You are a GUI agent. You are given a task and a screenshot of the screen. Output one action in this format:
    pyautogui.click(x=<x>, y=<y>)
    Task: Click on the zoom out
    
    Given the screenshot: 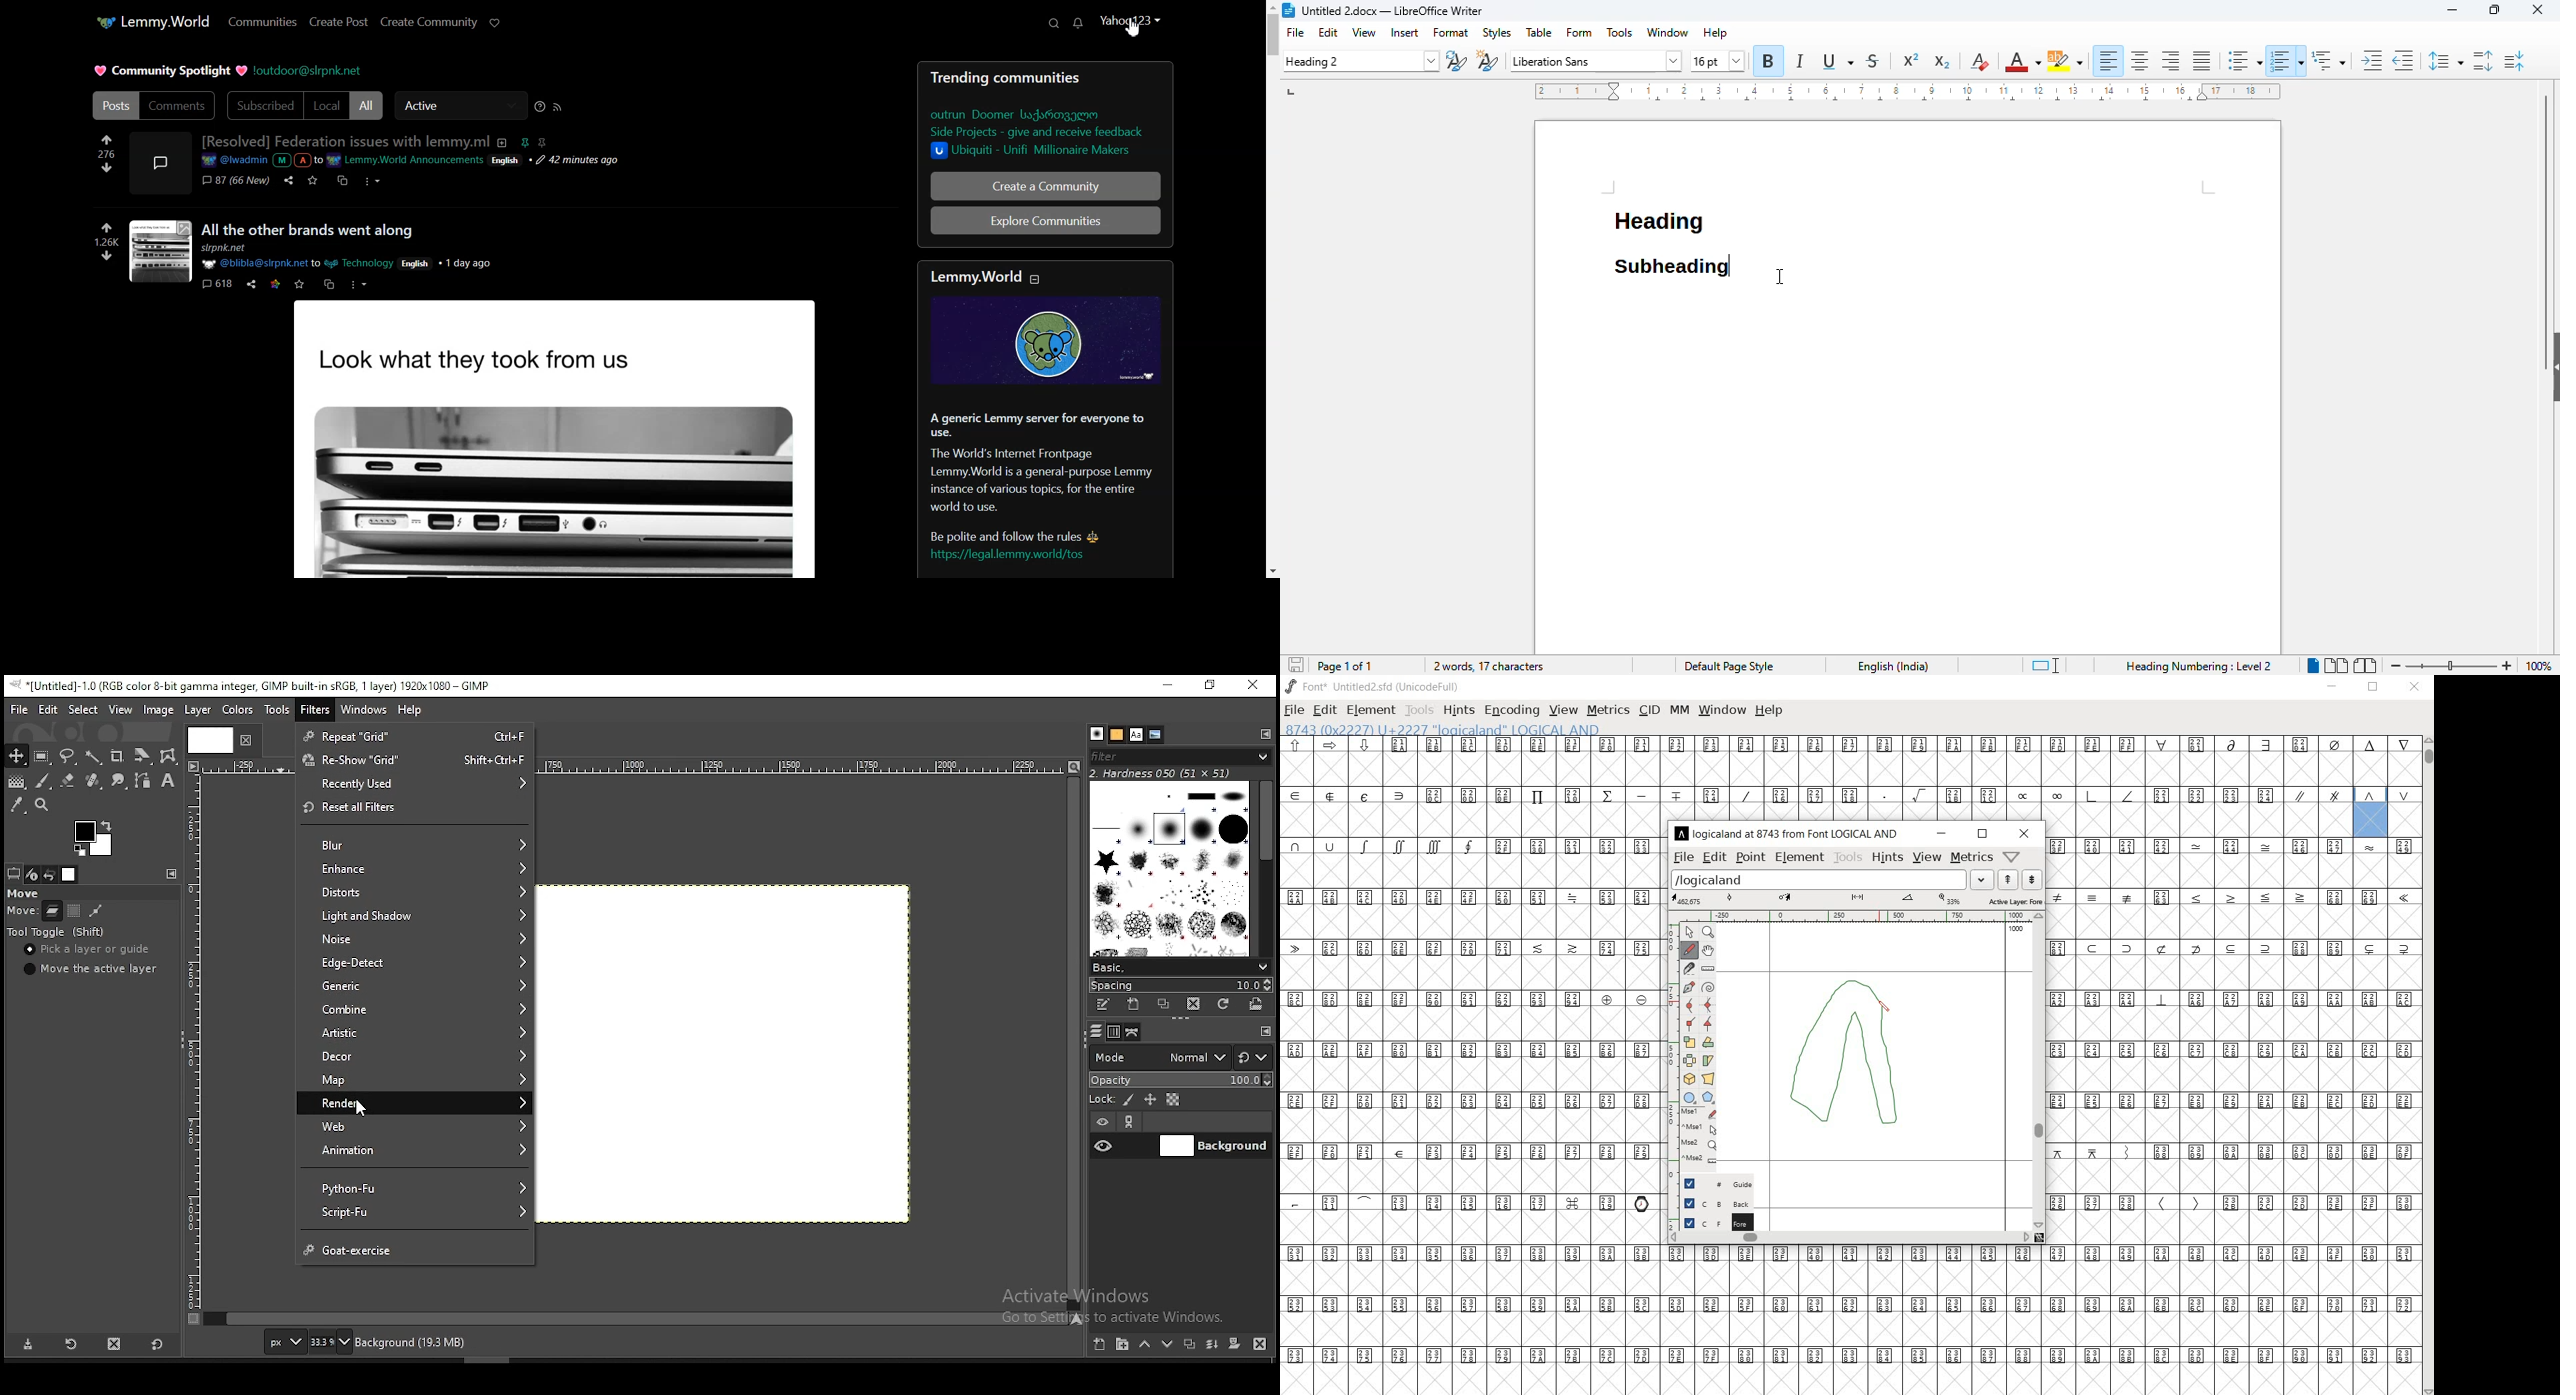 What is the action you would take?
    pyautogui.click(x=2397, y=666)
    